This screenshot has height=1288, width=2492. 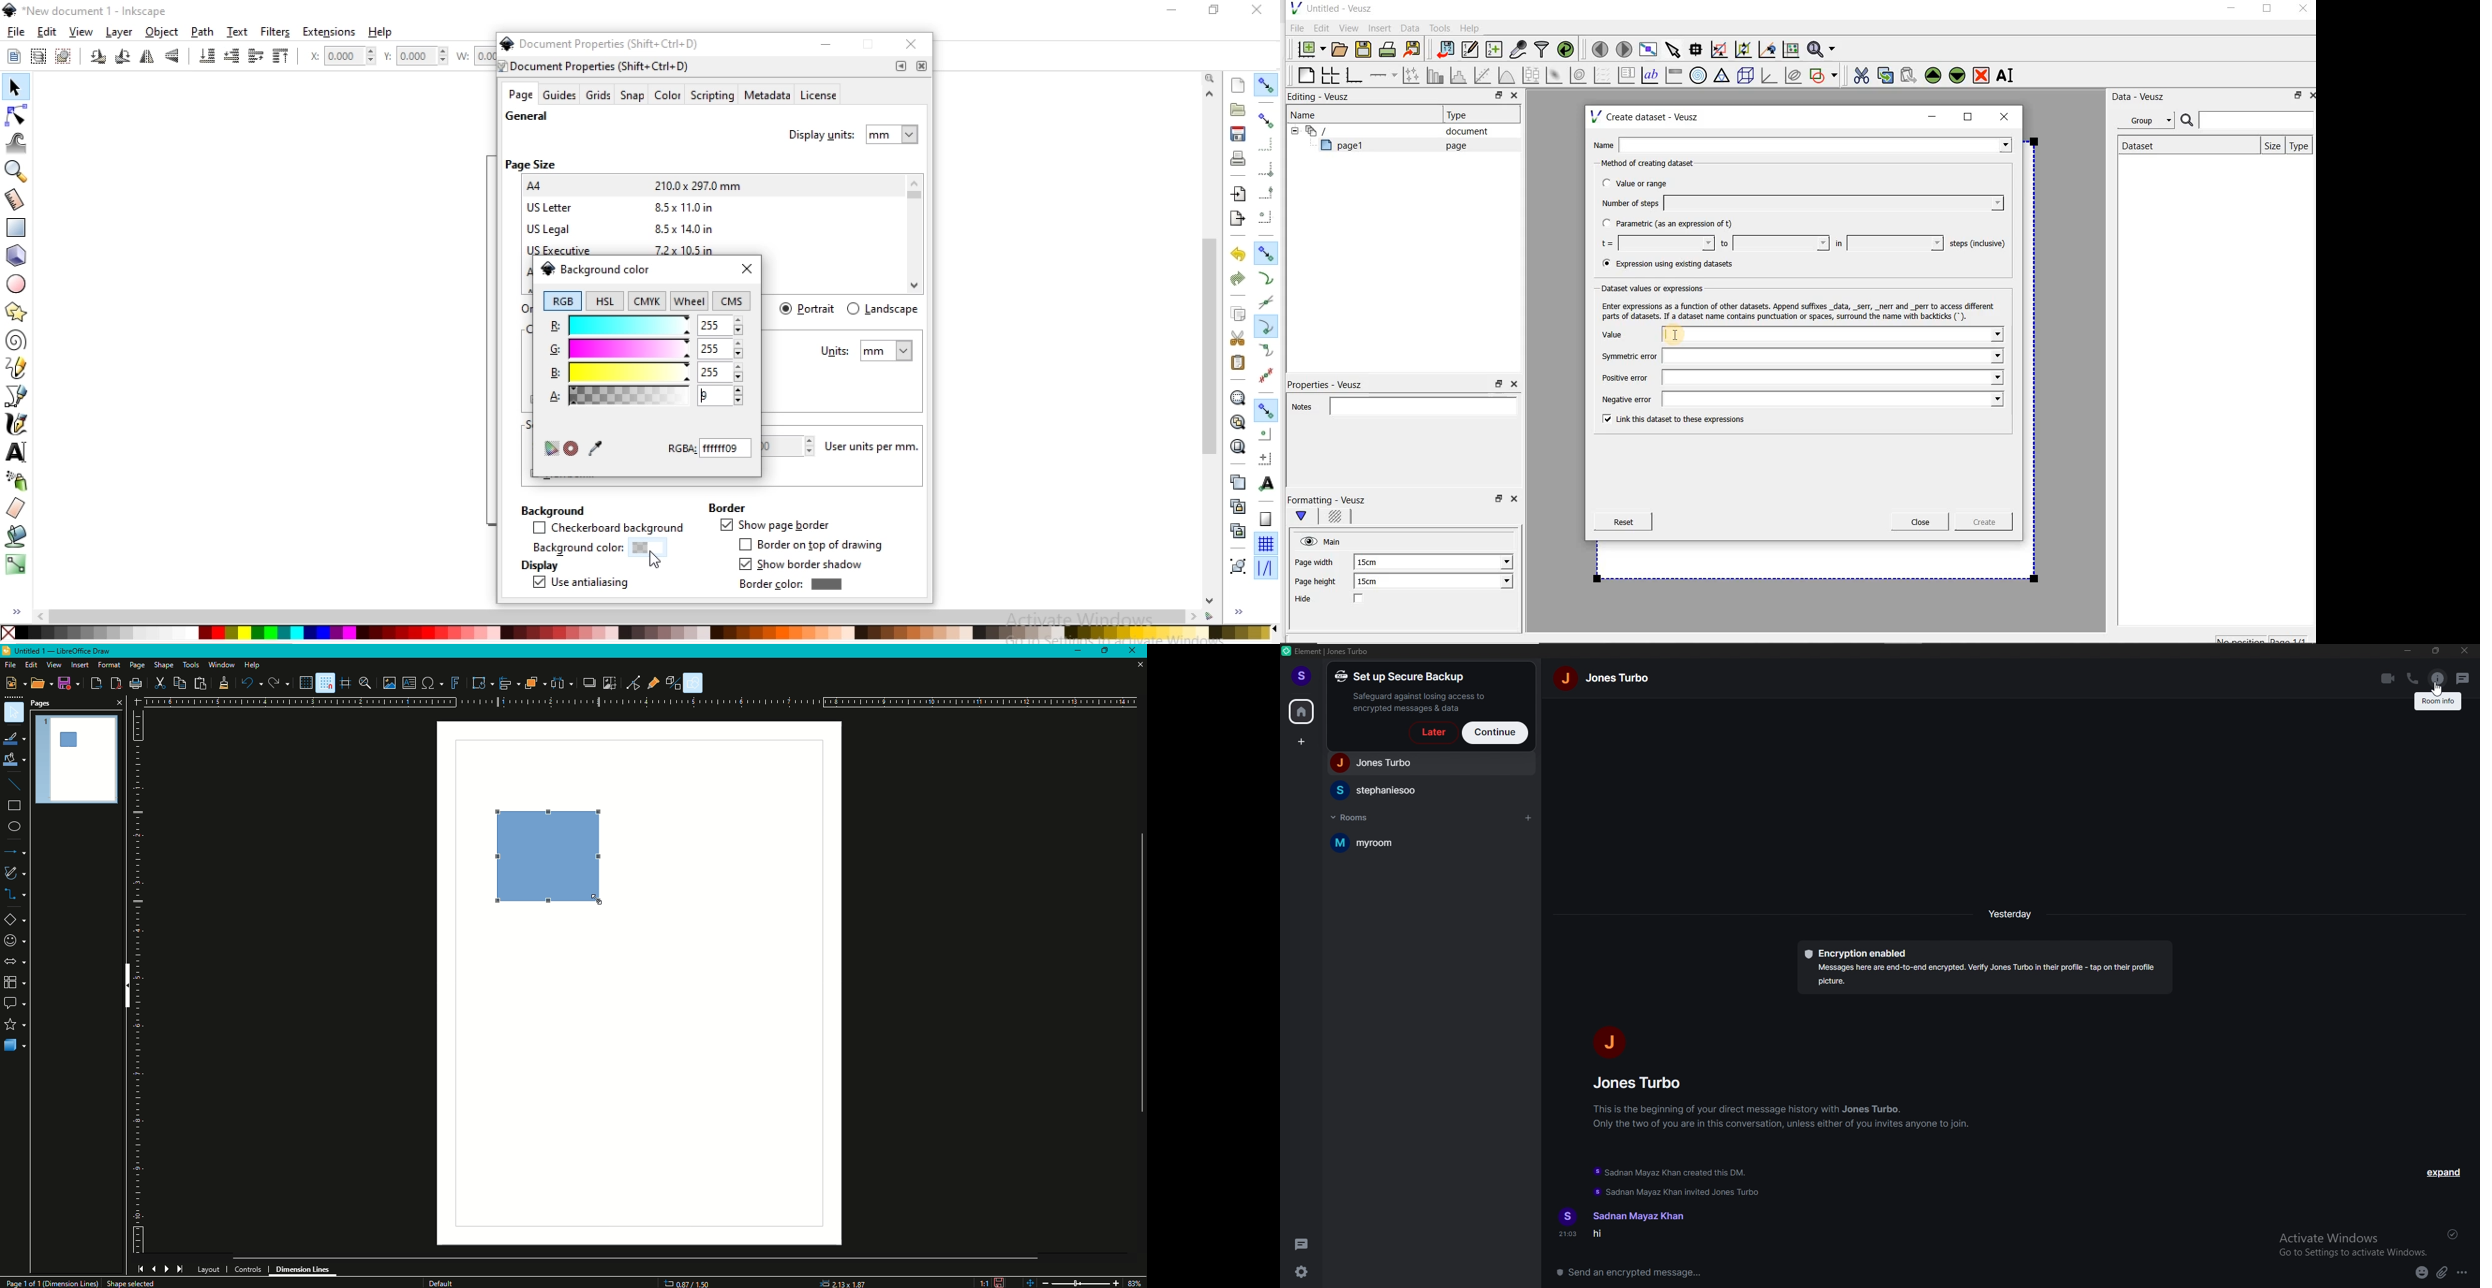 I want to click on print document, so click(x=1236, y=158).